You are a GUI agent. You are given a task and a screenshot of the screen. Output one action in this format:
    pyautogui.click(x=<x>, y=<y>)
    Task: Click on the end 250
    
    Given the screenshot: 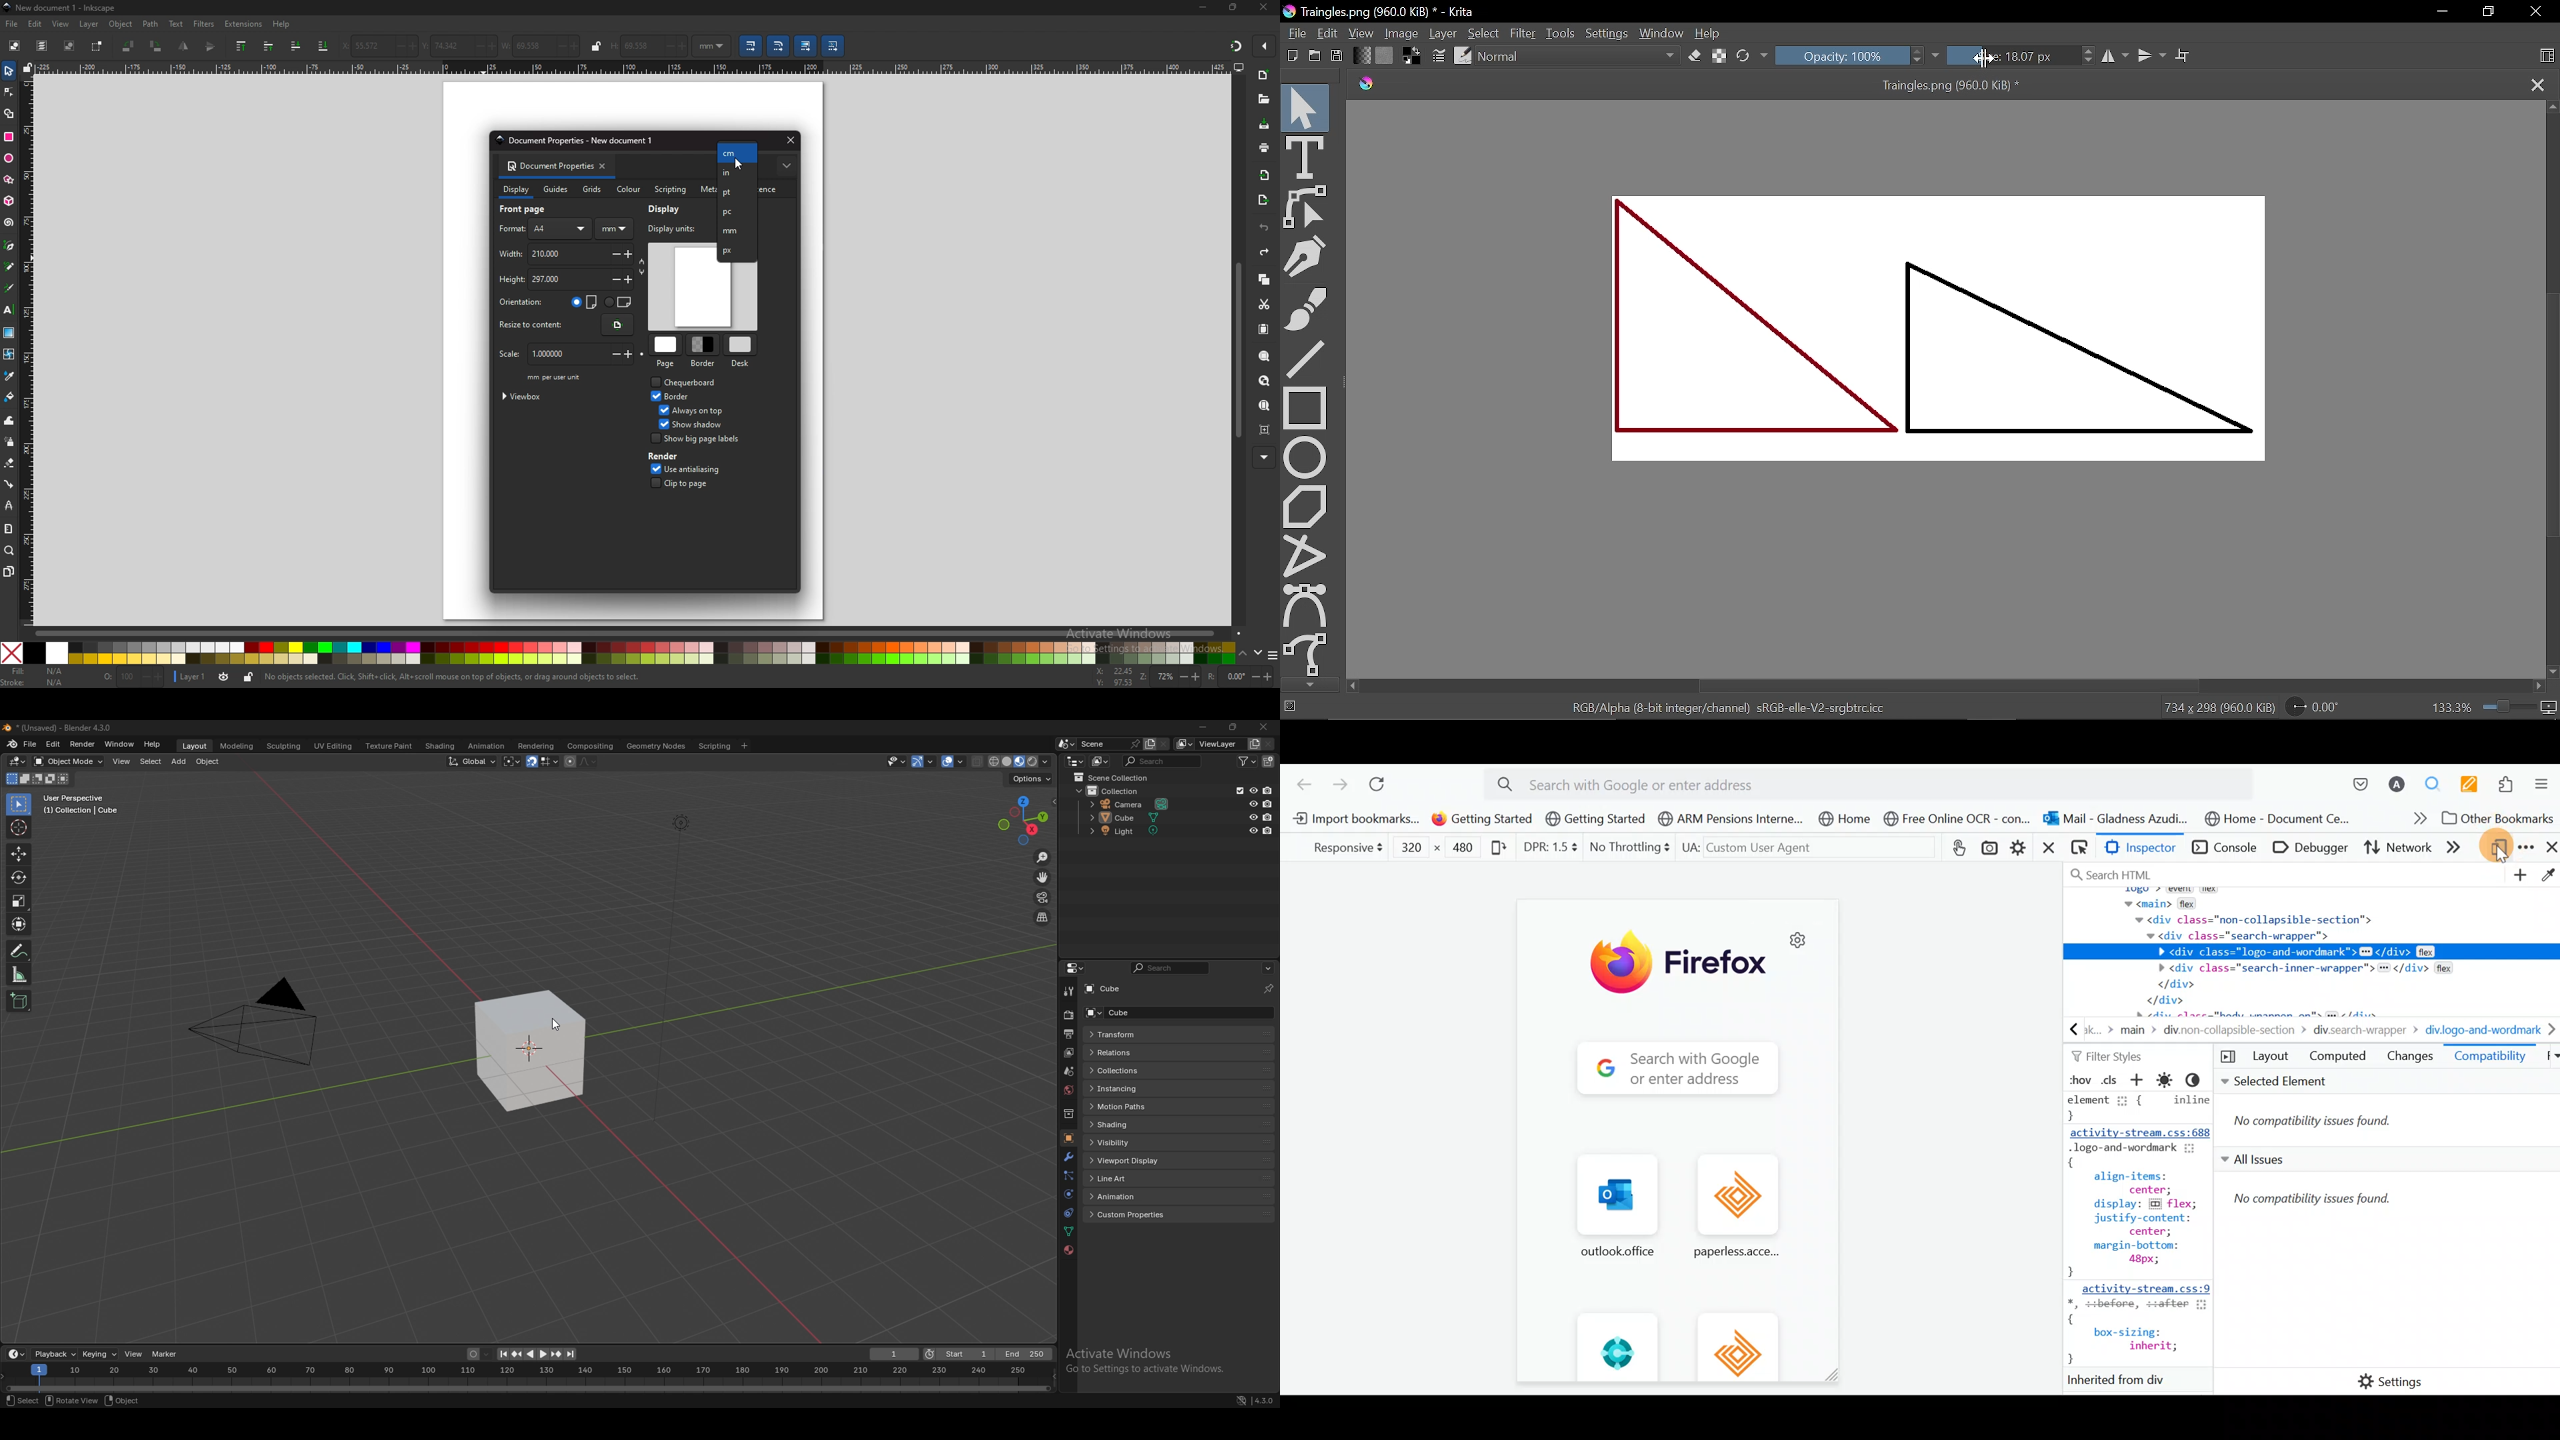 What is the action you would take?
    pyautogui.click(x=1025, y=1354)
    